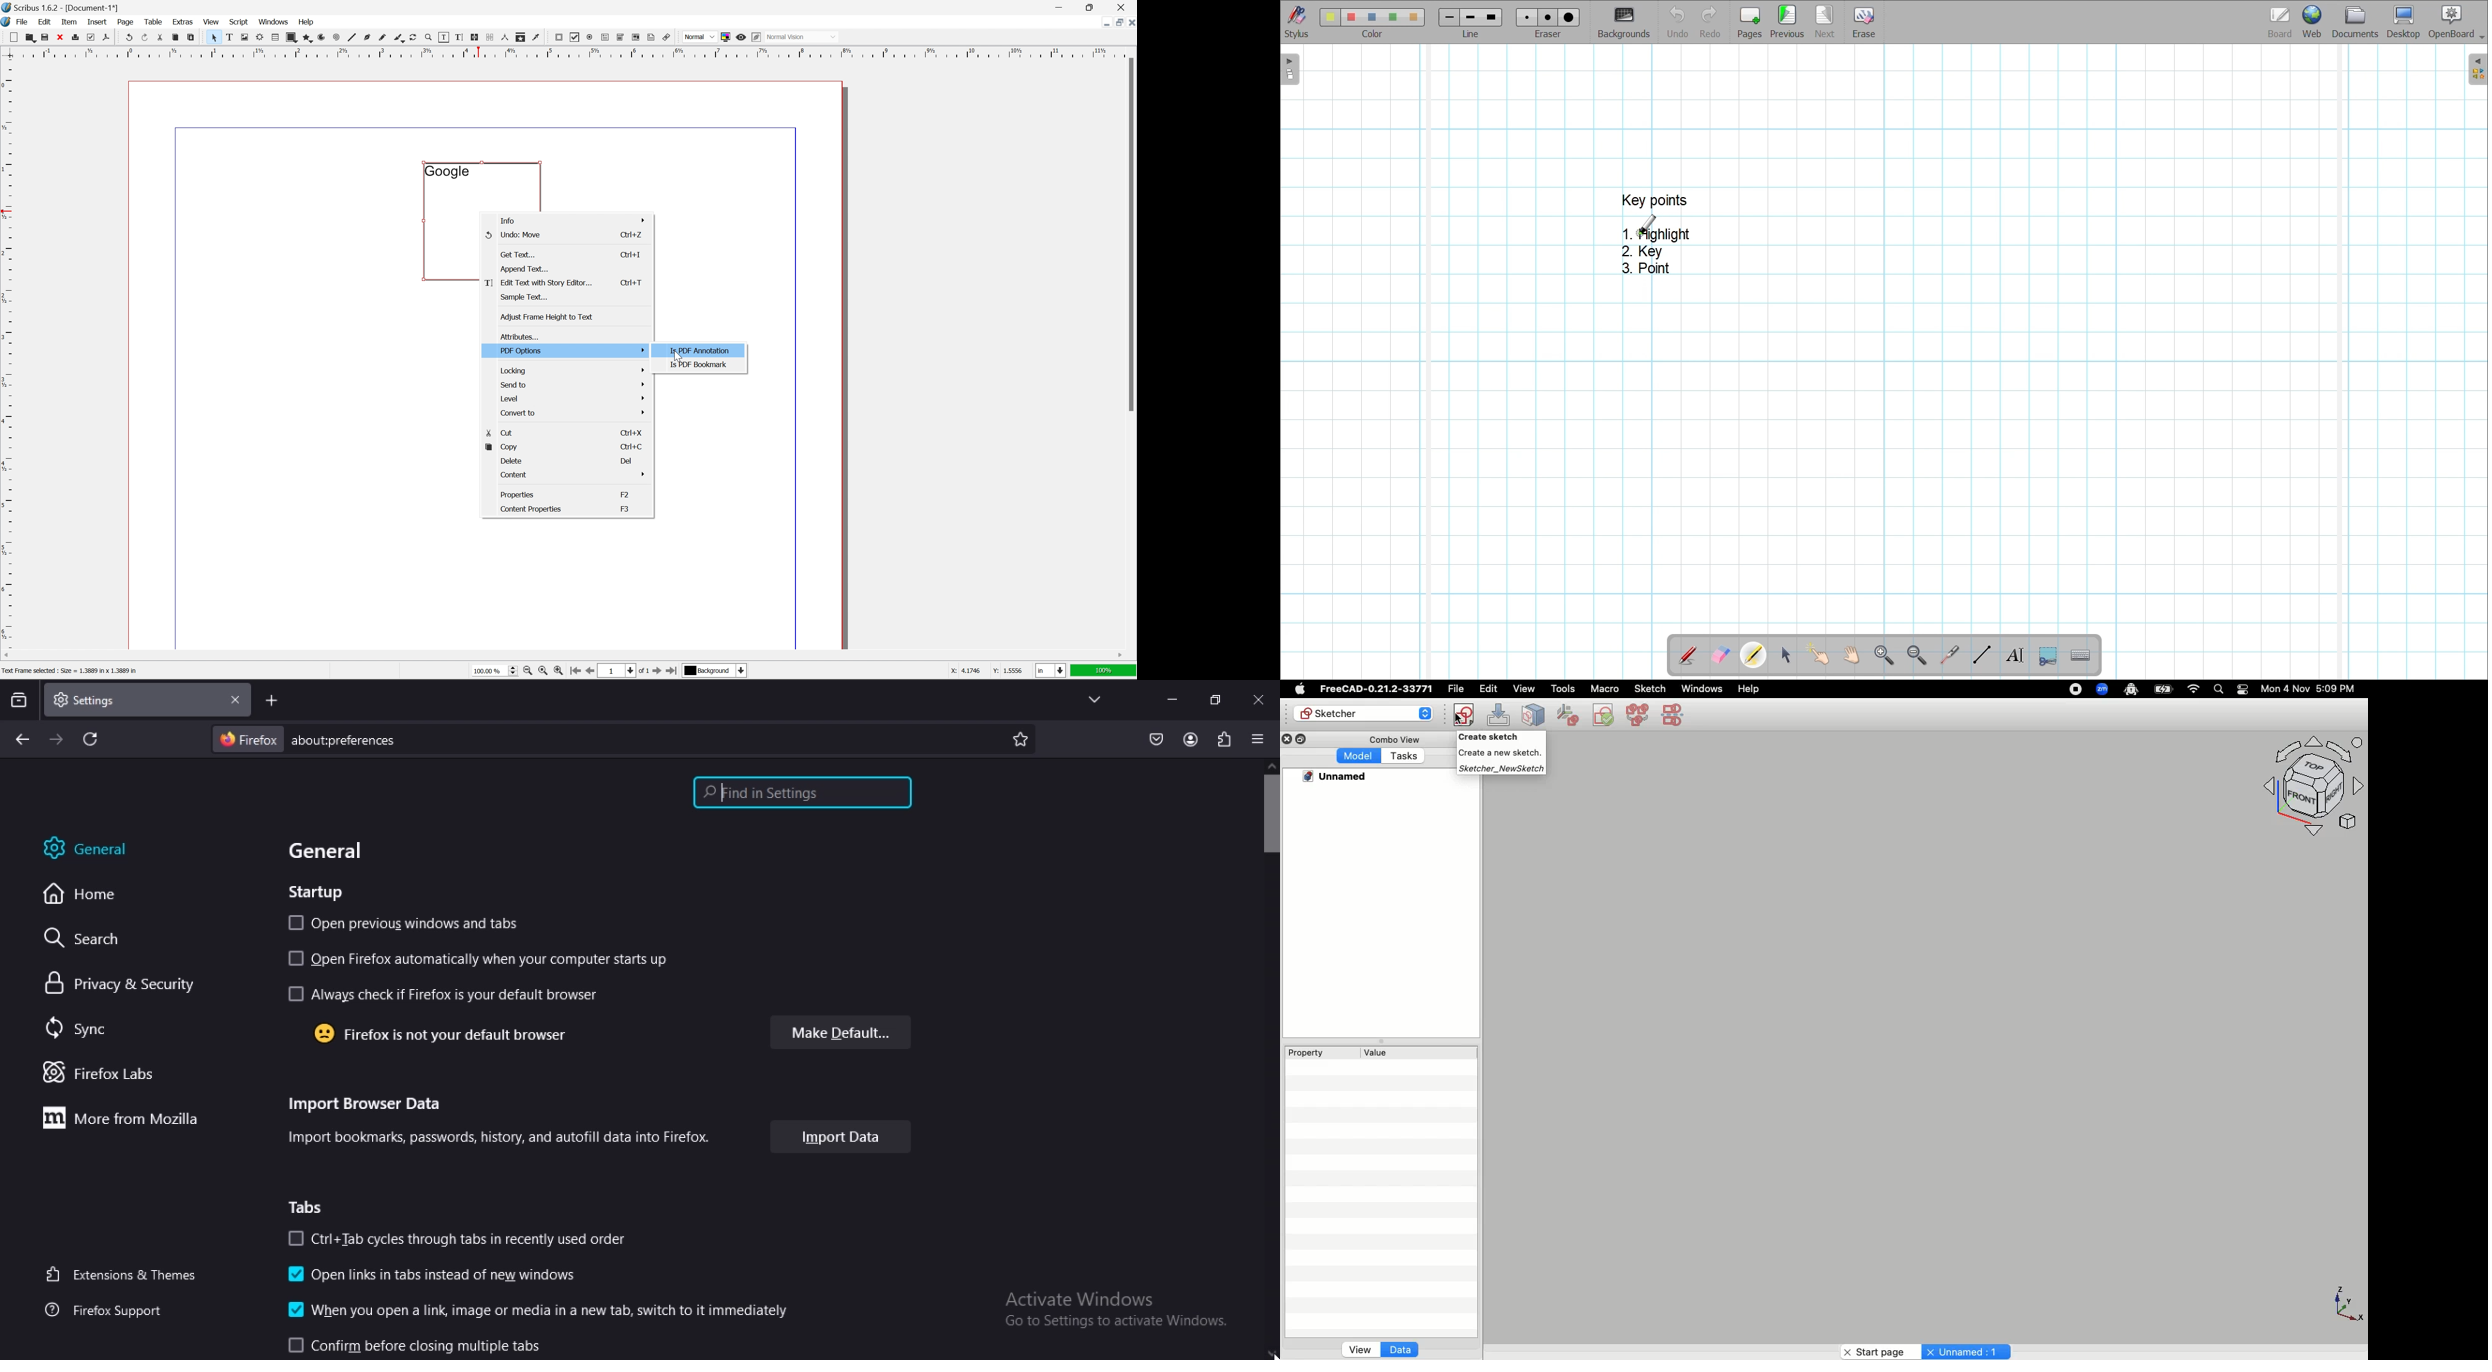 The width and height of the screenshot is (2492, 1372). What do you see at coordinates (1864, 23) in the screenshot?
I see `Erase entire page` at bounding box center [1864, 23].